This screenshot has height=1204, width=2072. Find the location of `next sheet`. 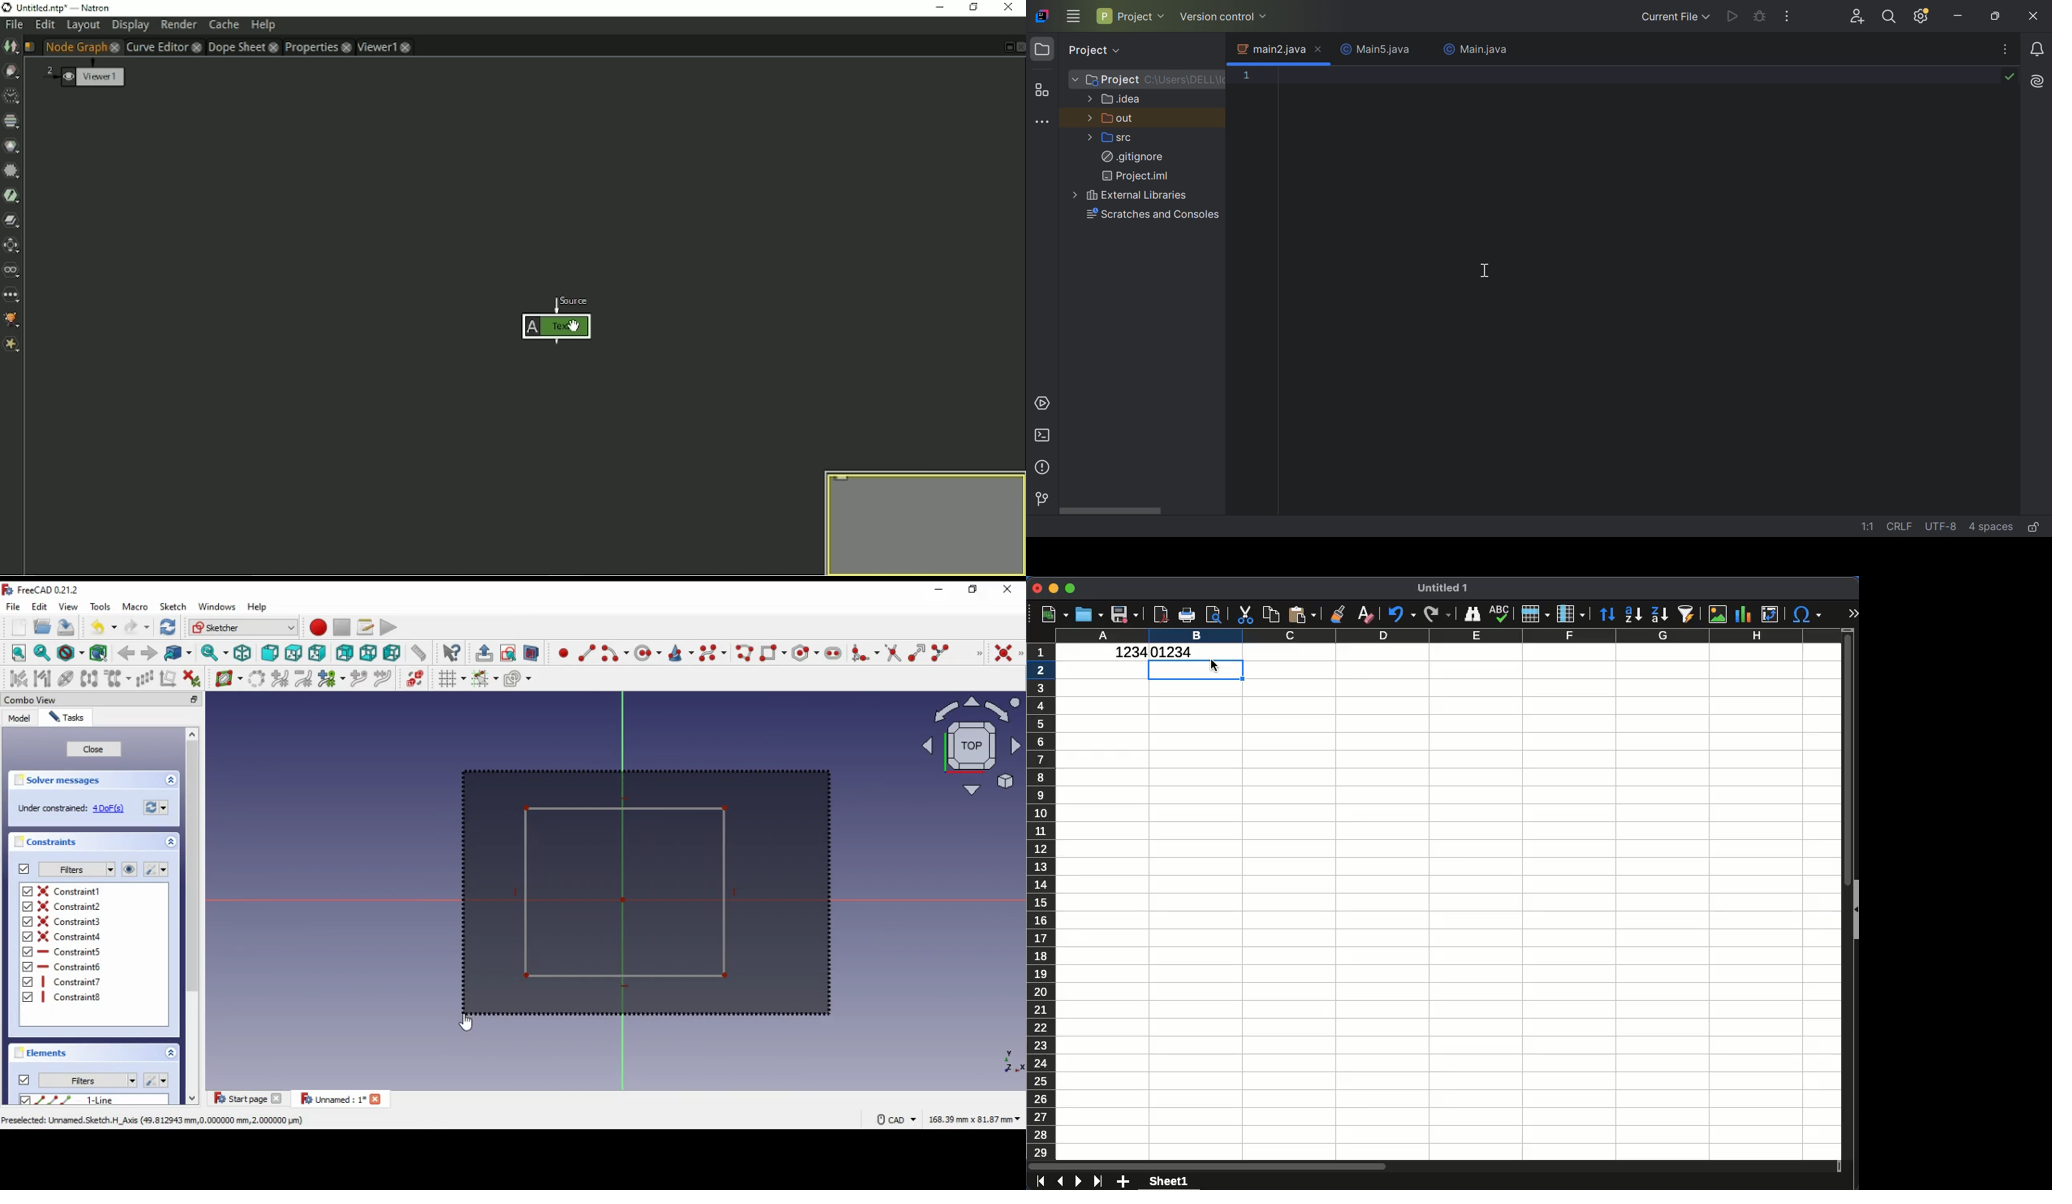

next sheet is located at coordinates (1077, 1182).